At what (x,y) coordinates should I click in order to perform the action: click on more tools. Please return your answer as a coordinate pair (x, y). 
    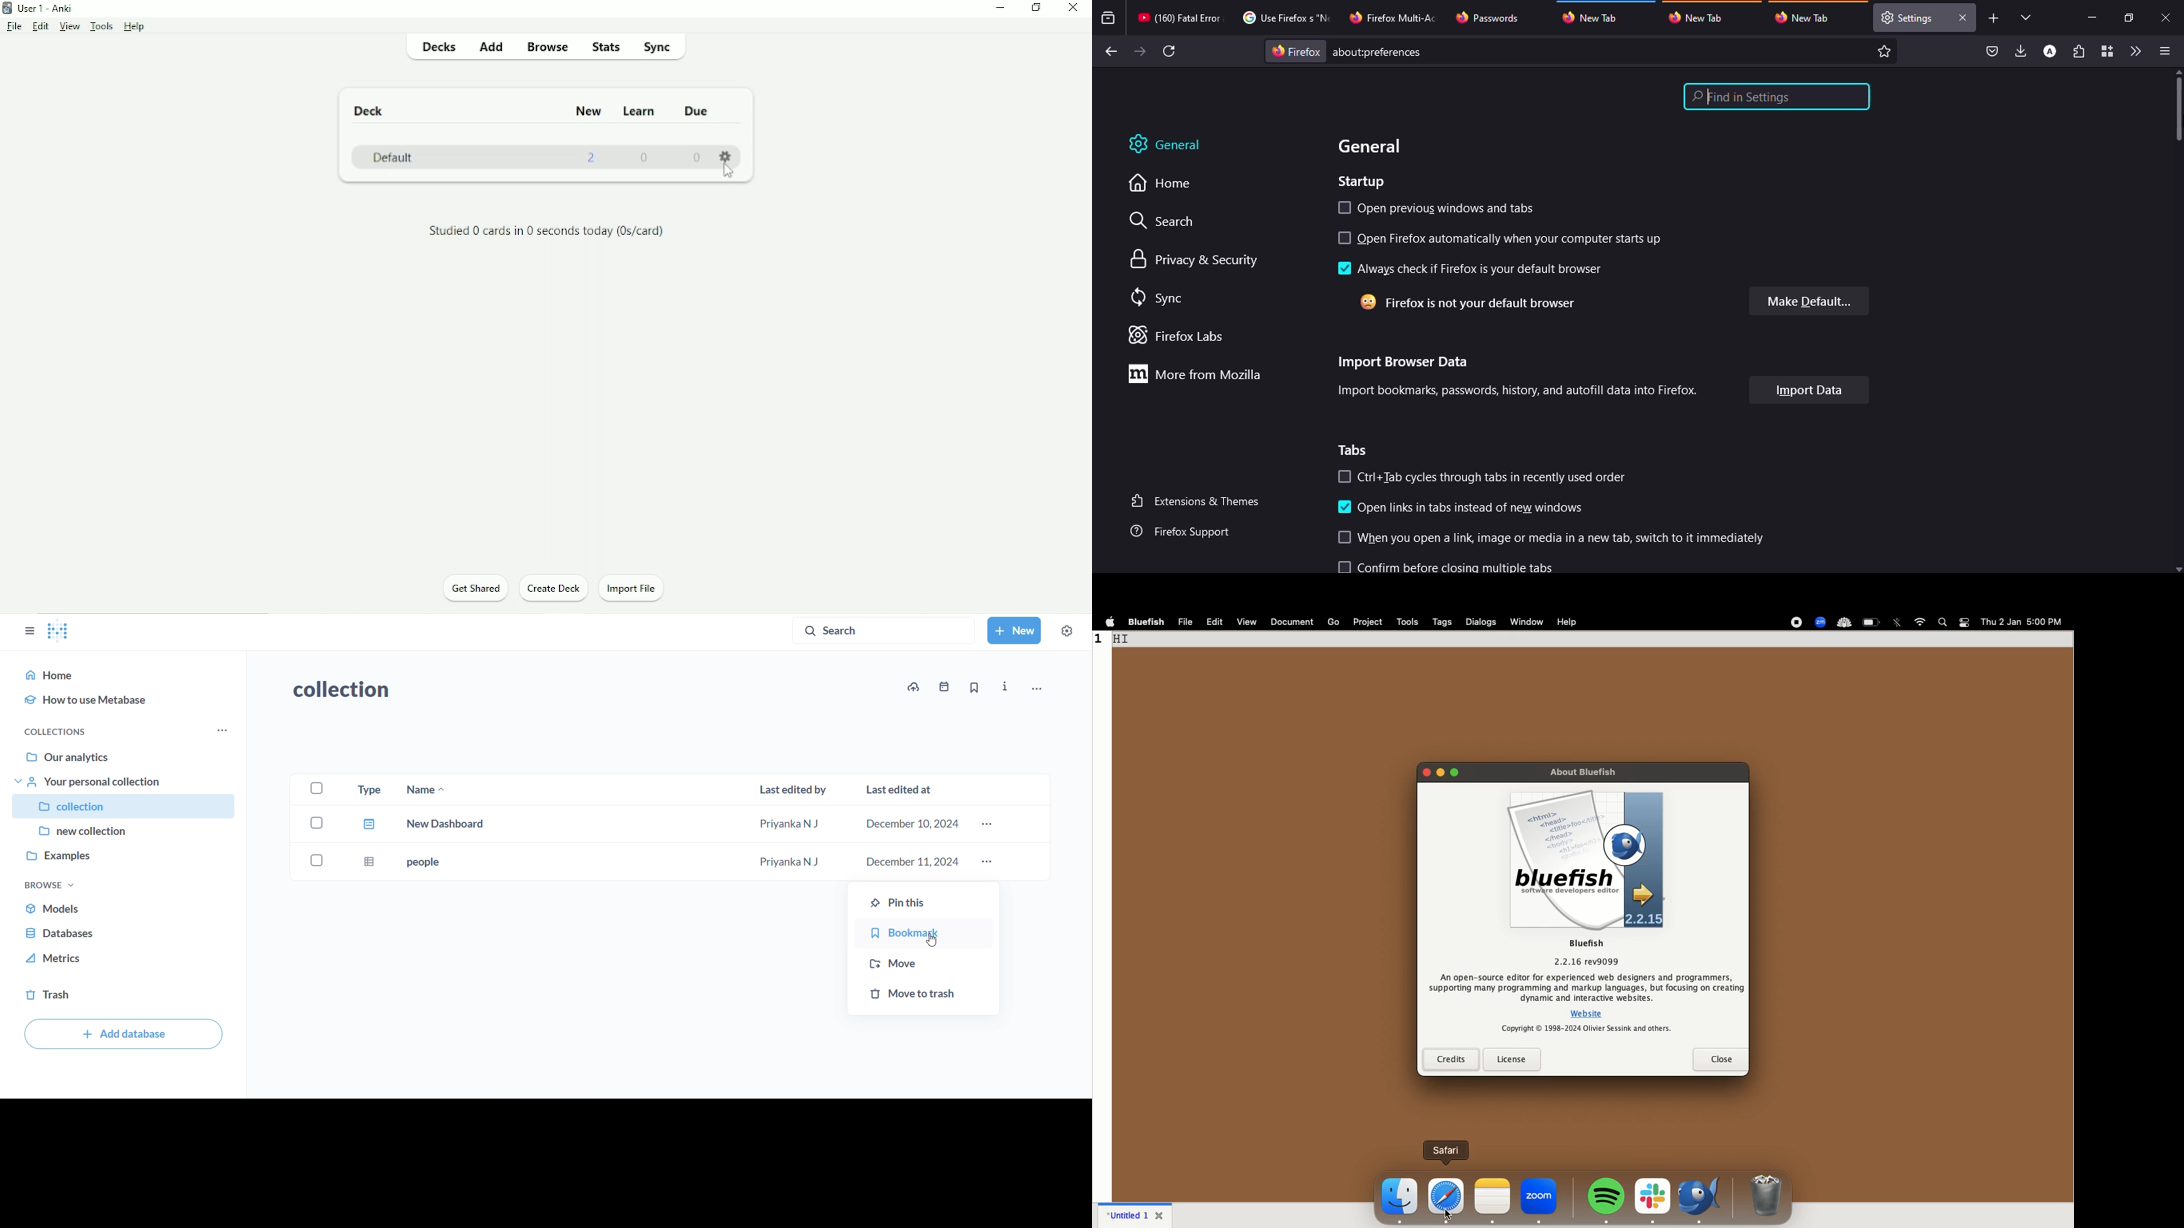
    Looking at the image, I should click on (2134, 51).